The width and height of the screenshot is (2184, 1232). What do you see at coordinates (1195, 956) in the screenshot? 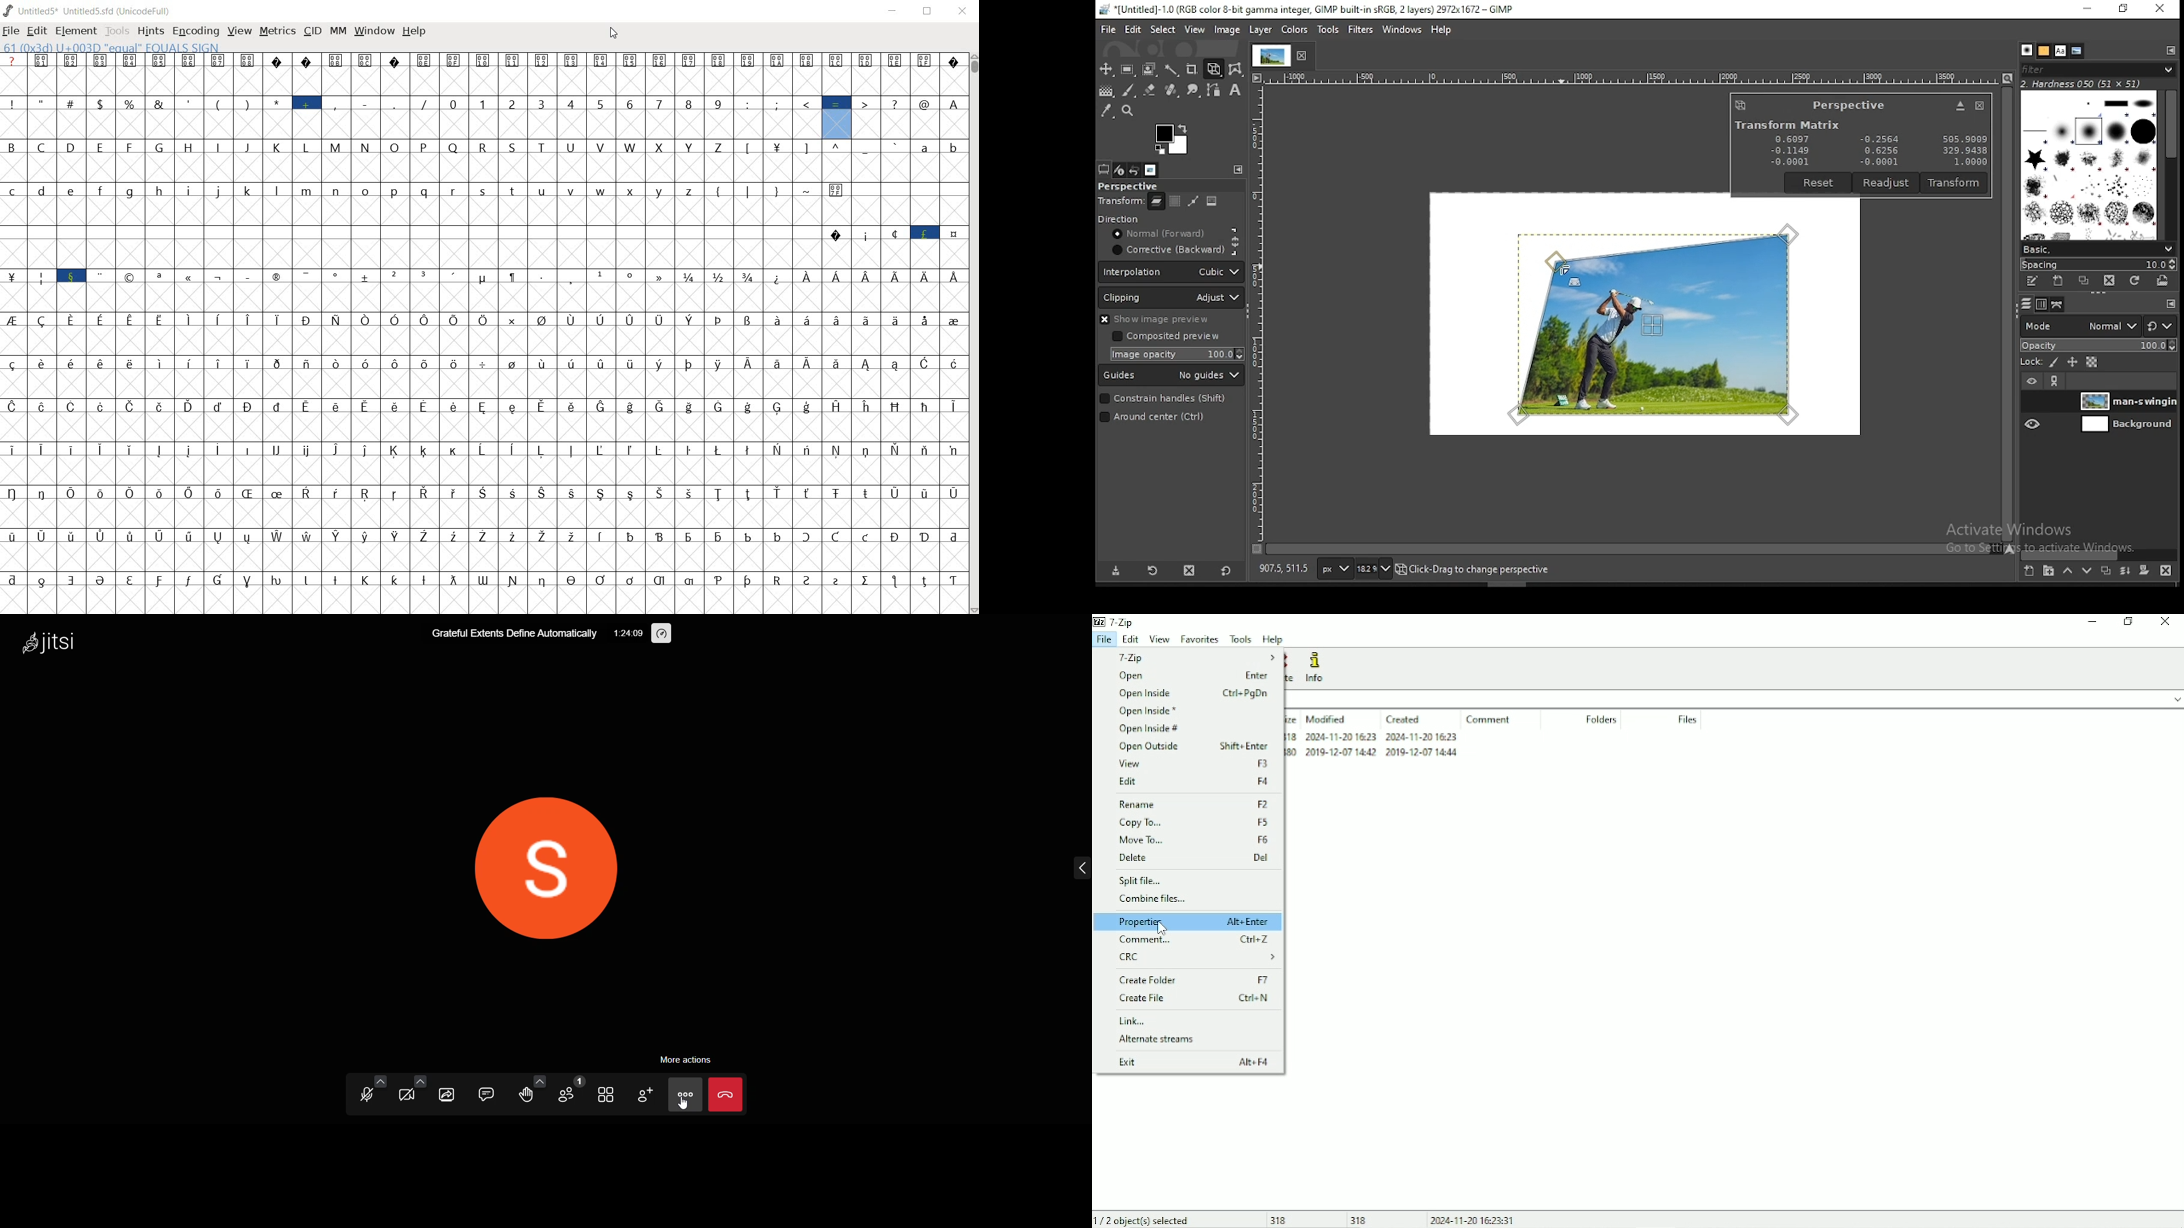
I see `CRC` at bounding box center [1195, 956].